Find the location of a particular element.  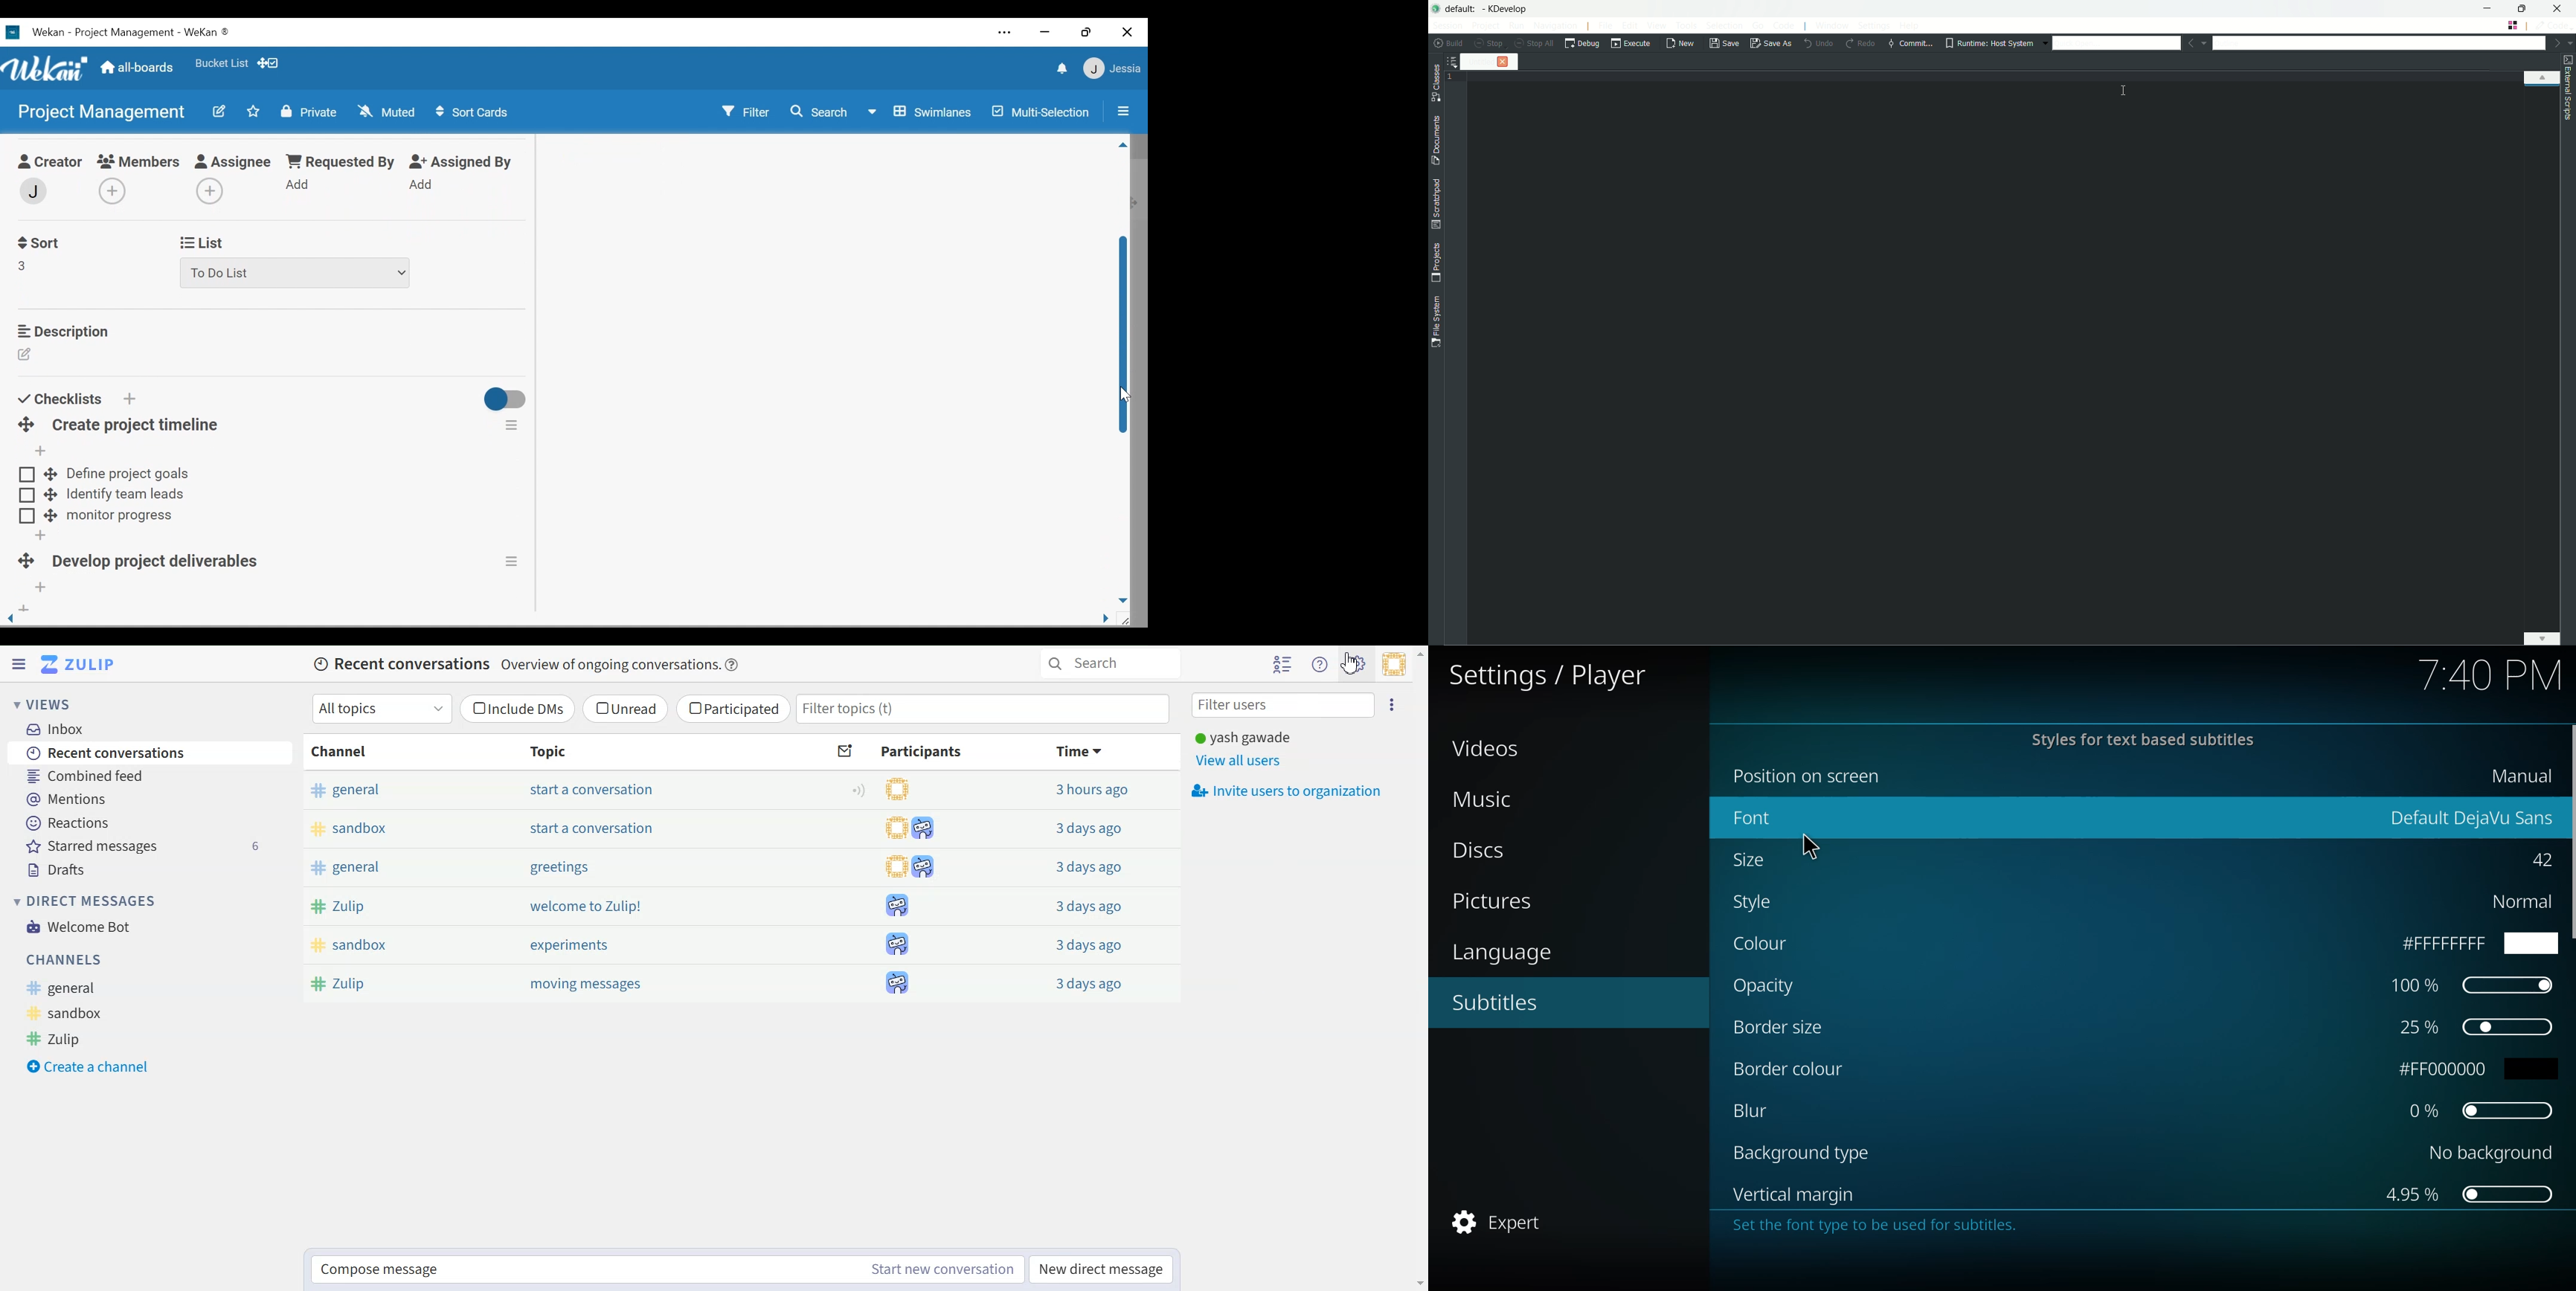

opacity is located at coordinates (1765, 986).